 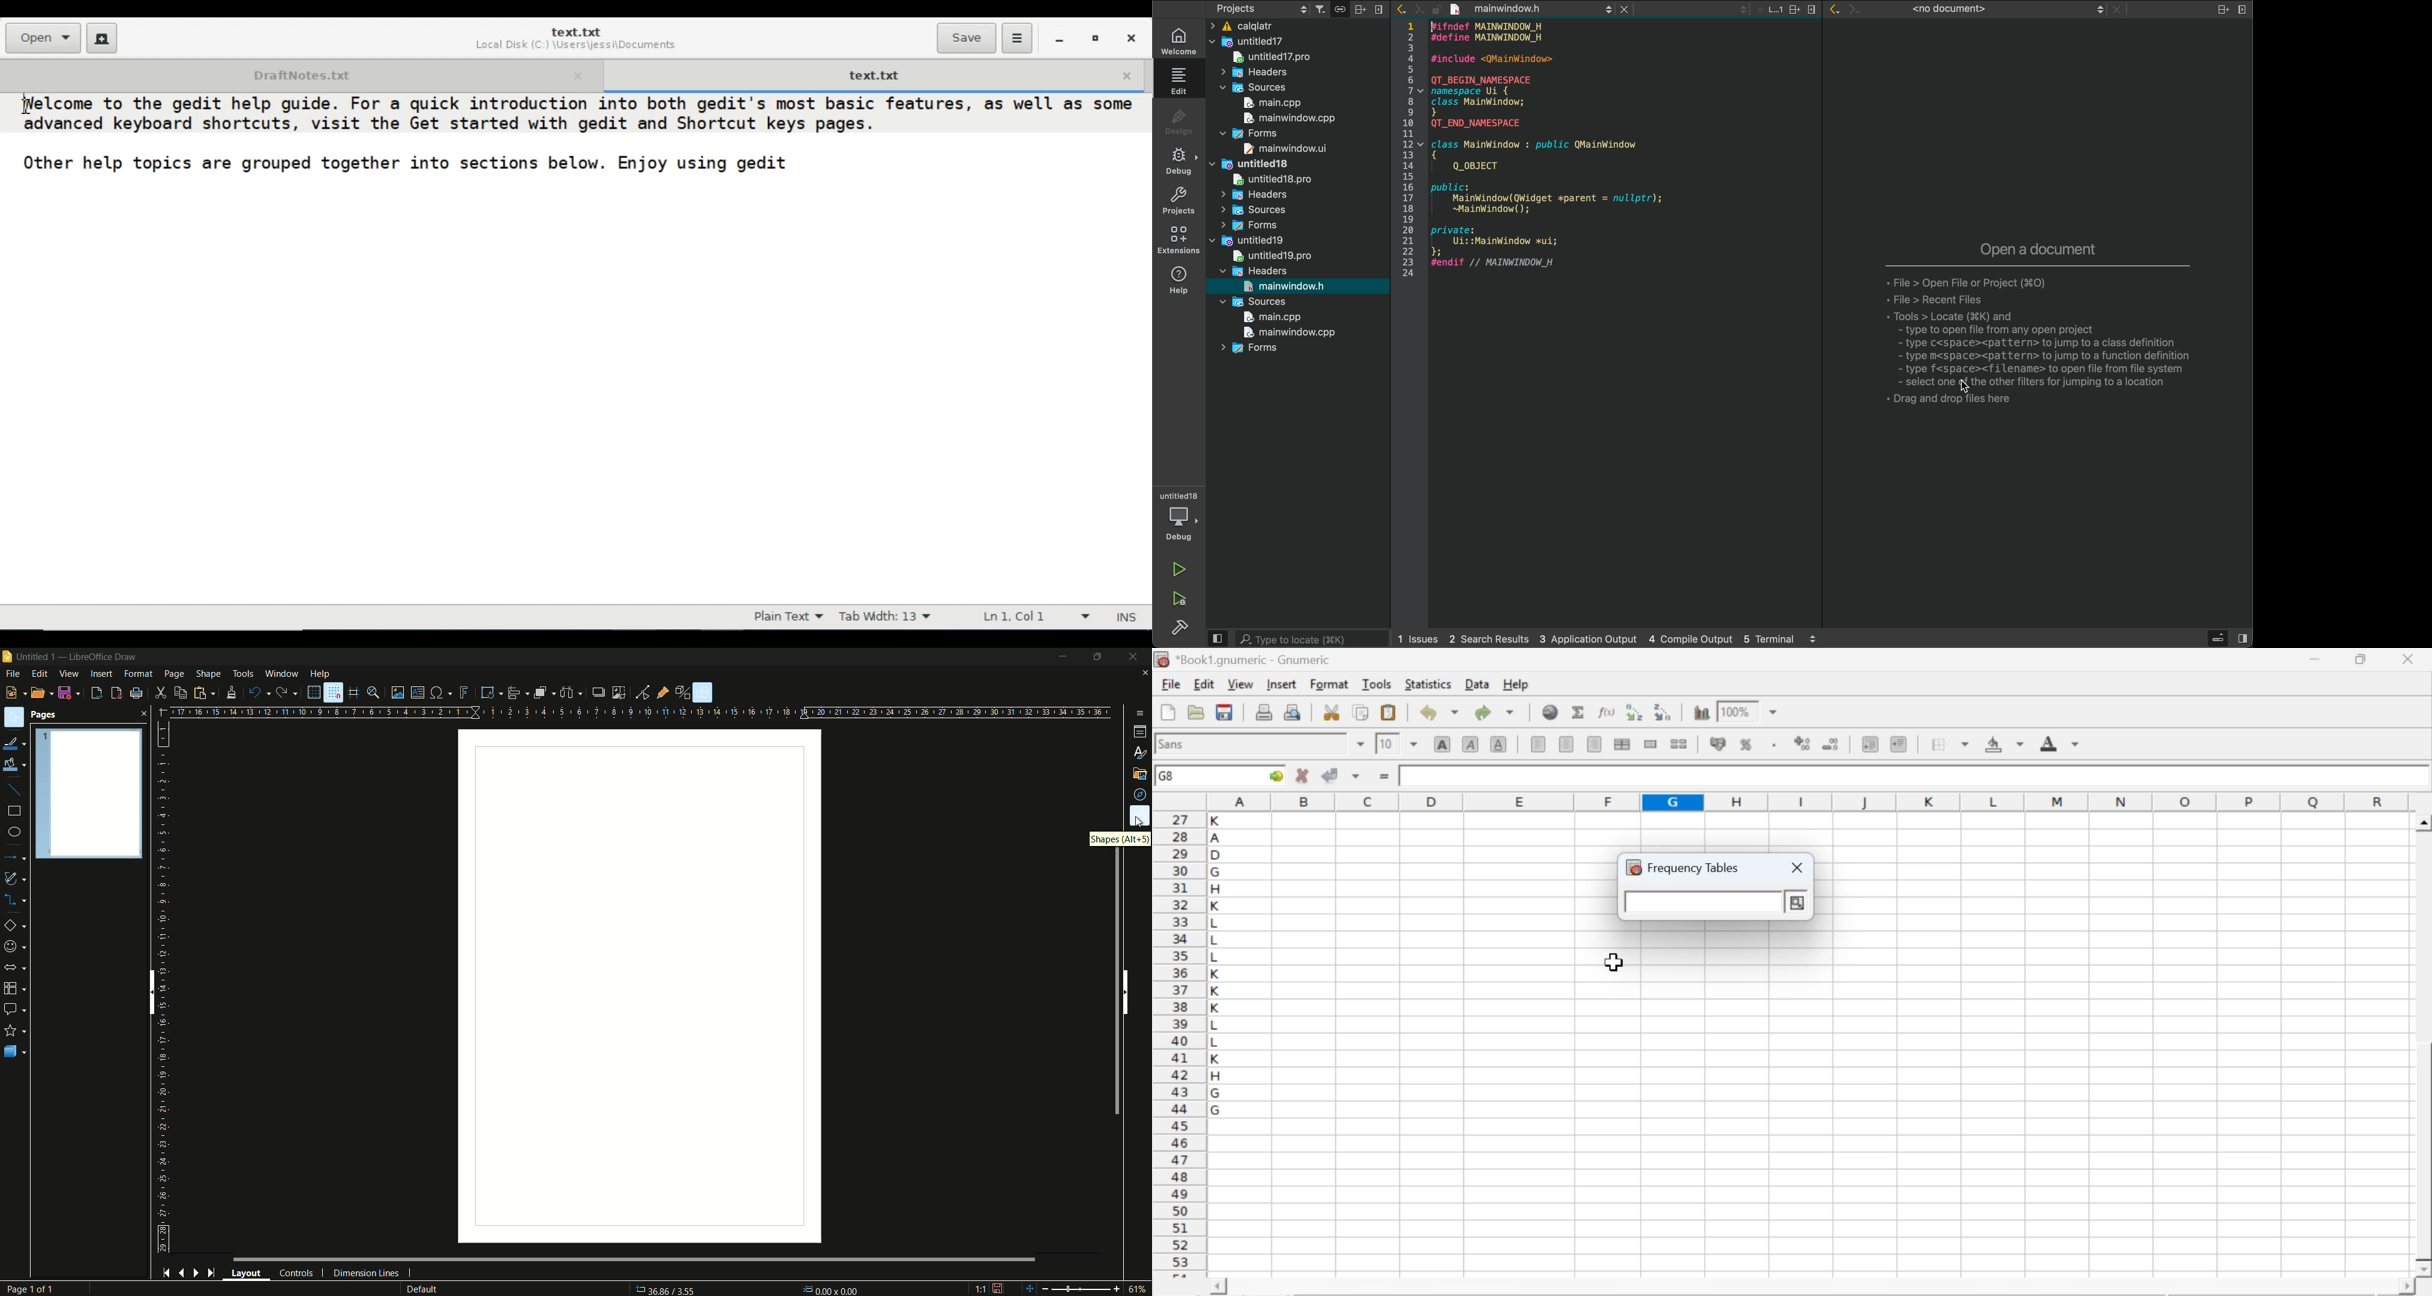 What do you see at coordinates (1622, 744) in the screenshot?
I see `center horizontally` at bounding box center [1622, 744].